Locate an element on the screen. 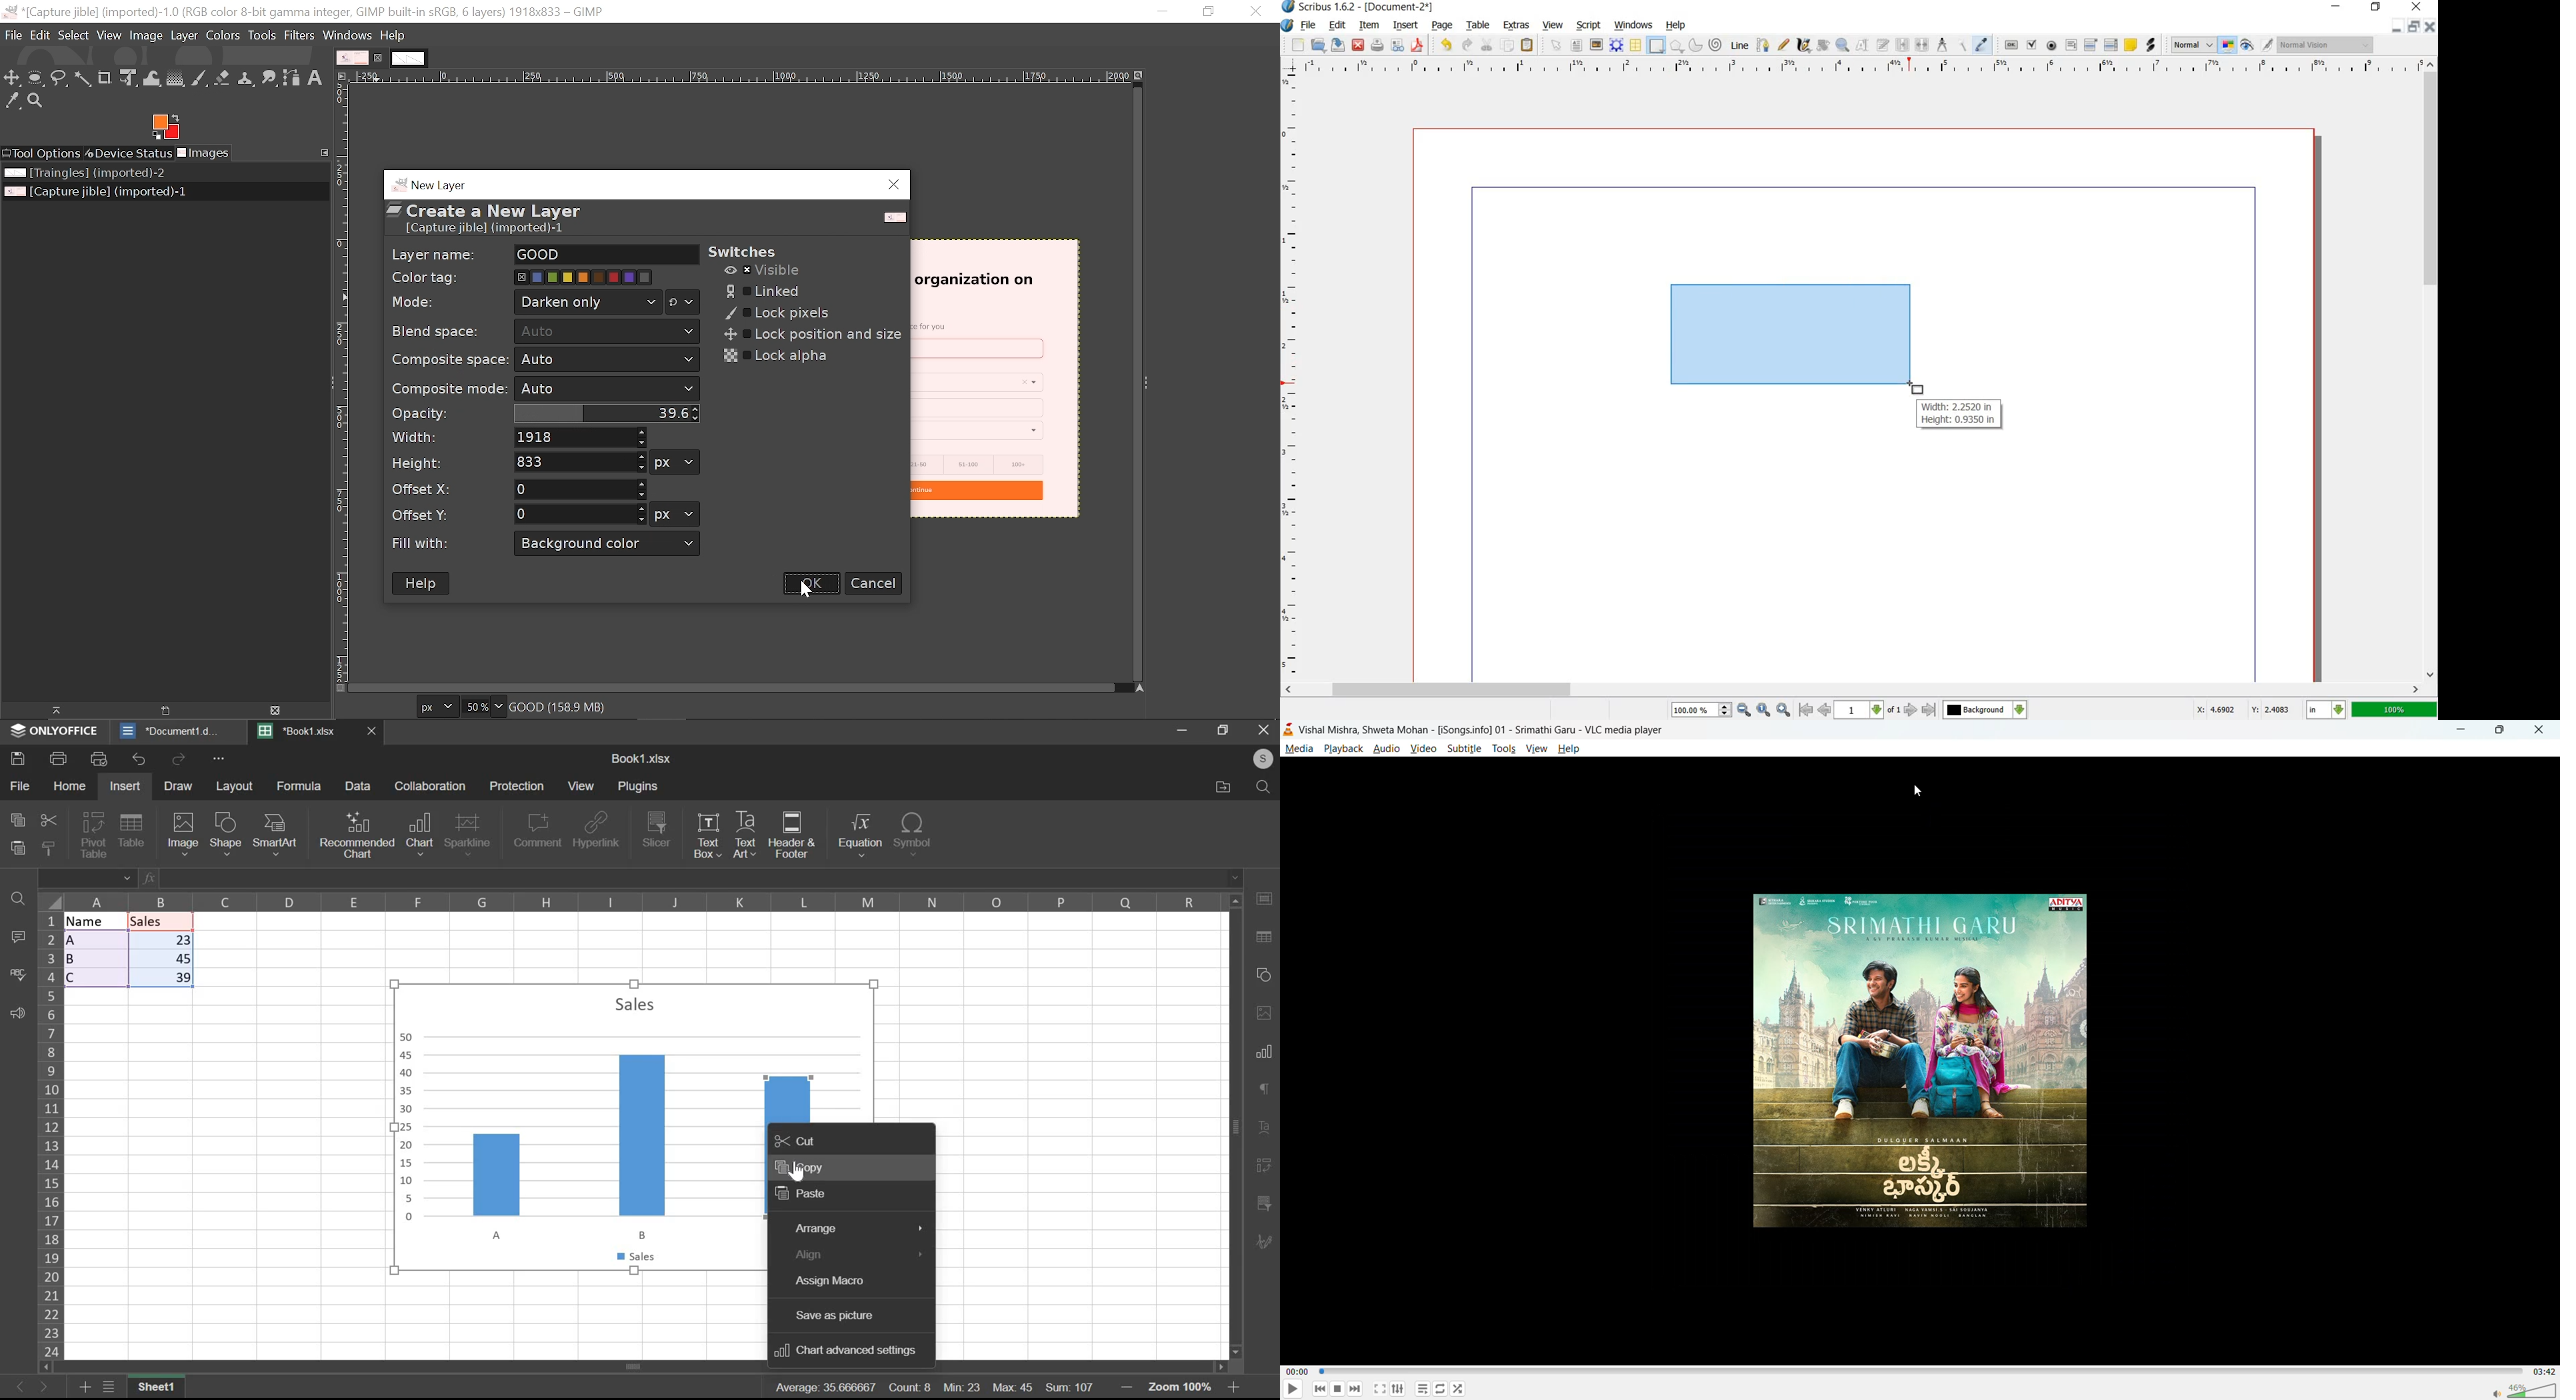 The image size is (2576, 1400). Crop text is located at coordinates (105, 77).